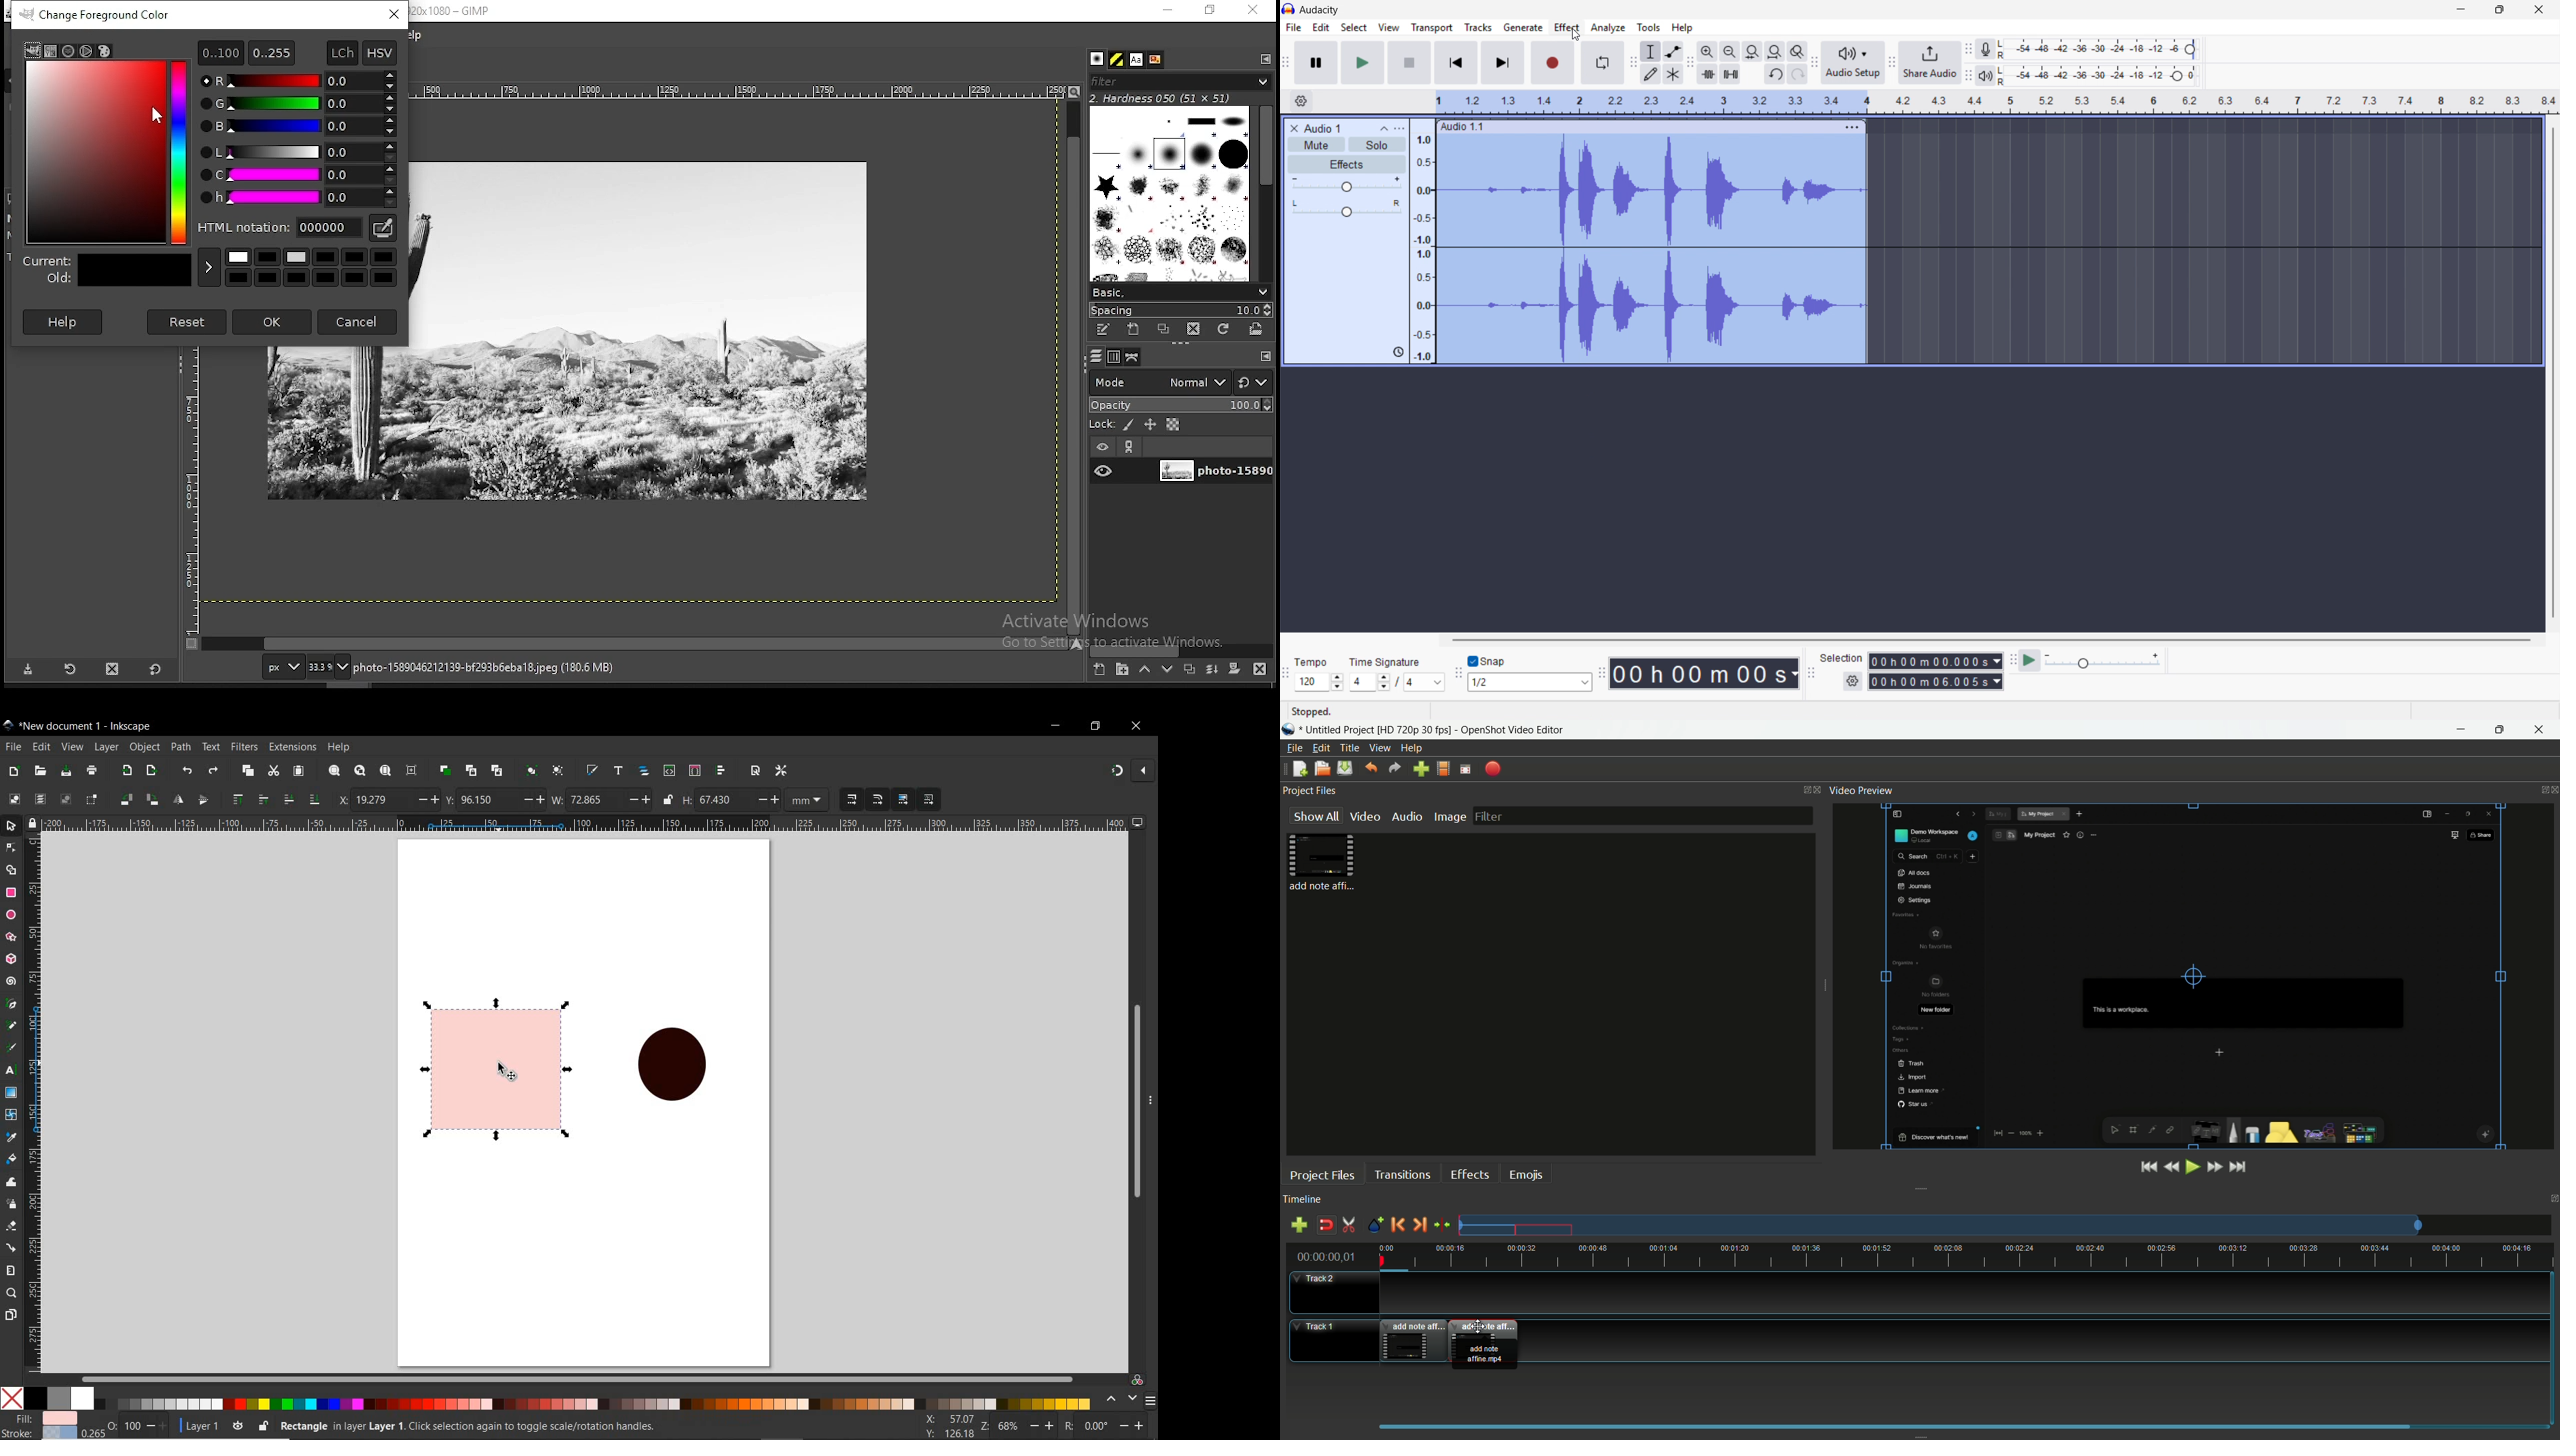 This screenshot has width=2576, height=1456. I want to click on Fit project to width, so click(1775, 51).